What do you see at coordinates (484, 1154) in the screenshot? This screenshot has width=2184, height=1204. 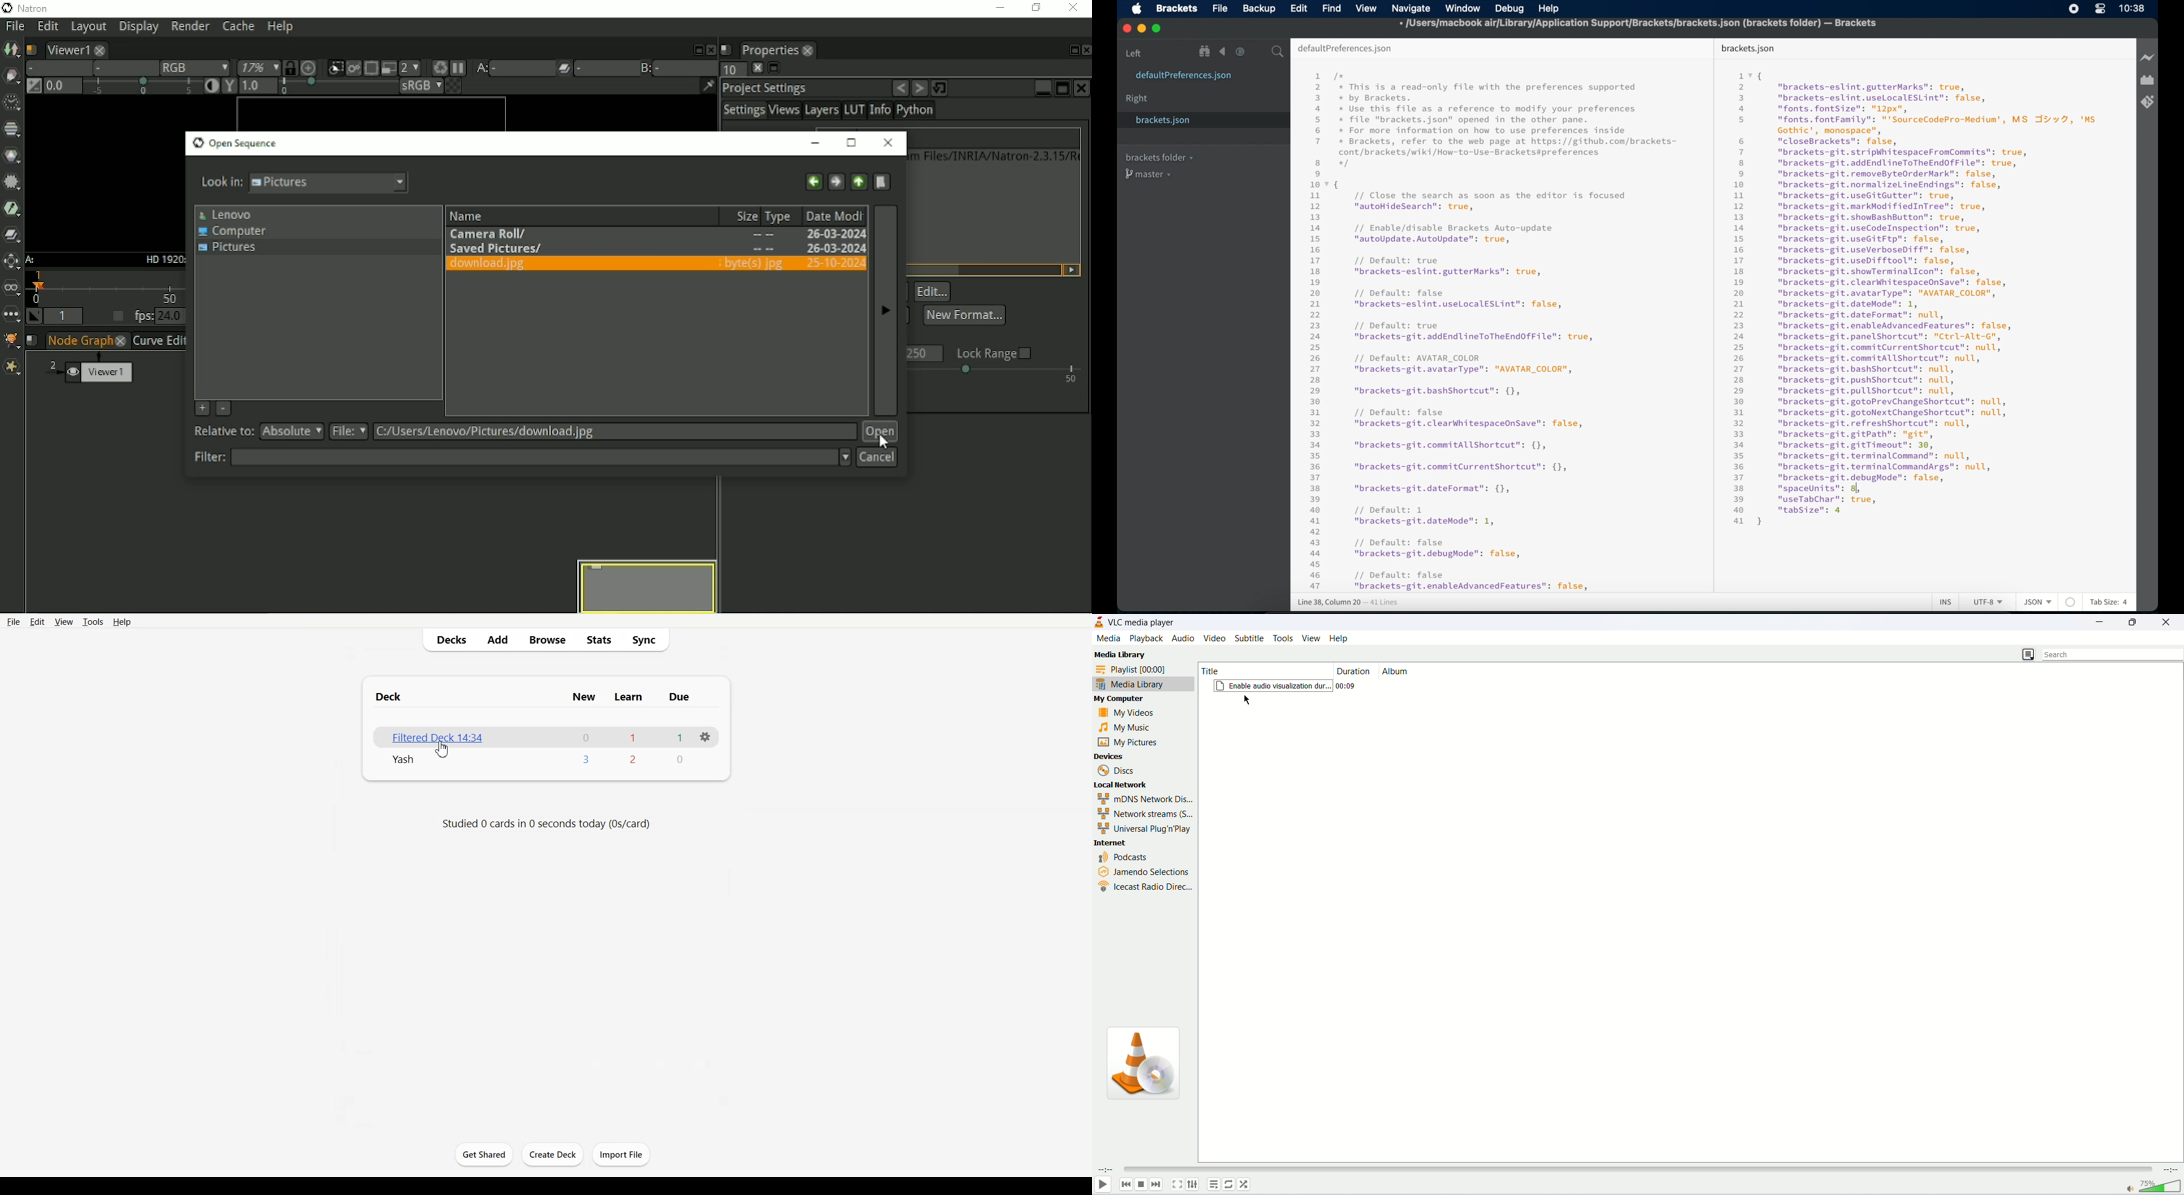 I see `Get Shared` at bounding box center [484, 1154].